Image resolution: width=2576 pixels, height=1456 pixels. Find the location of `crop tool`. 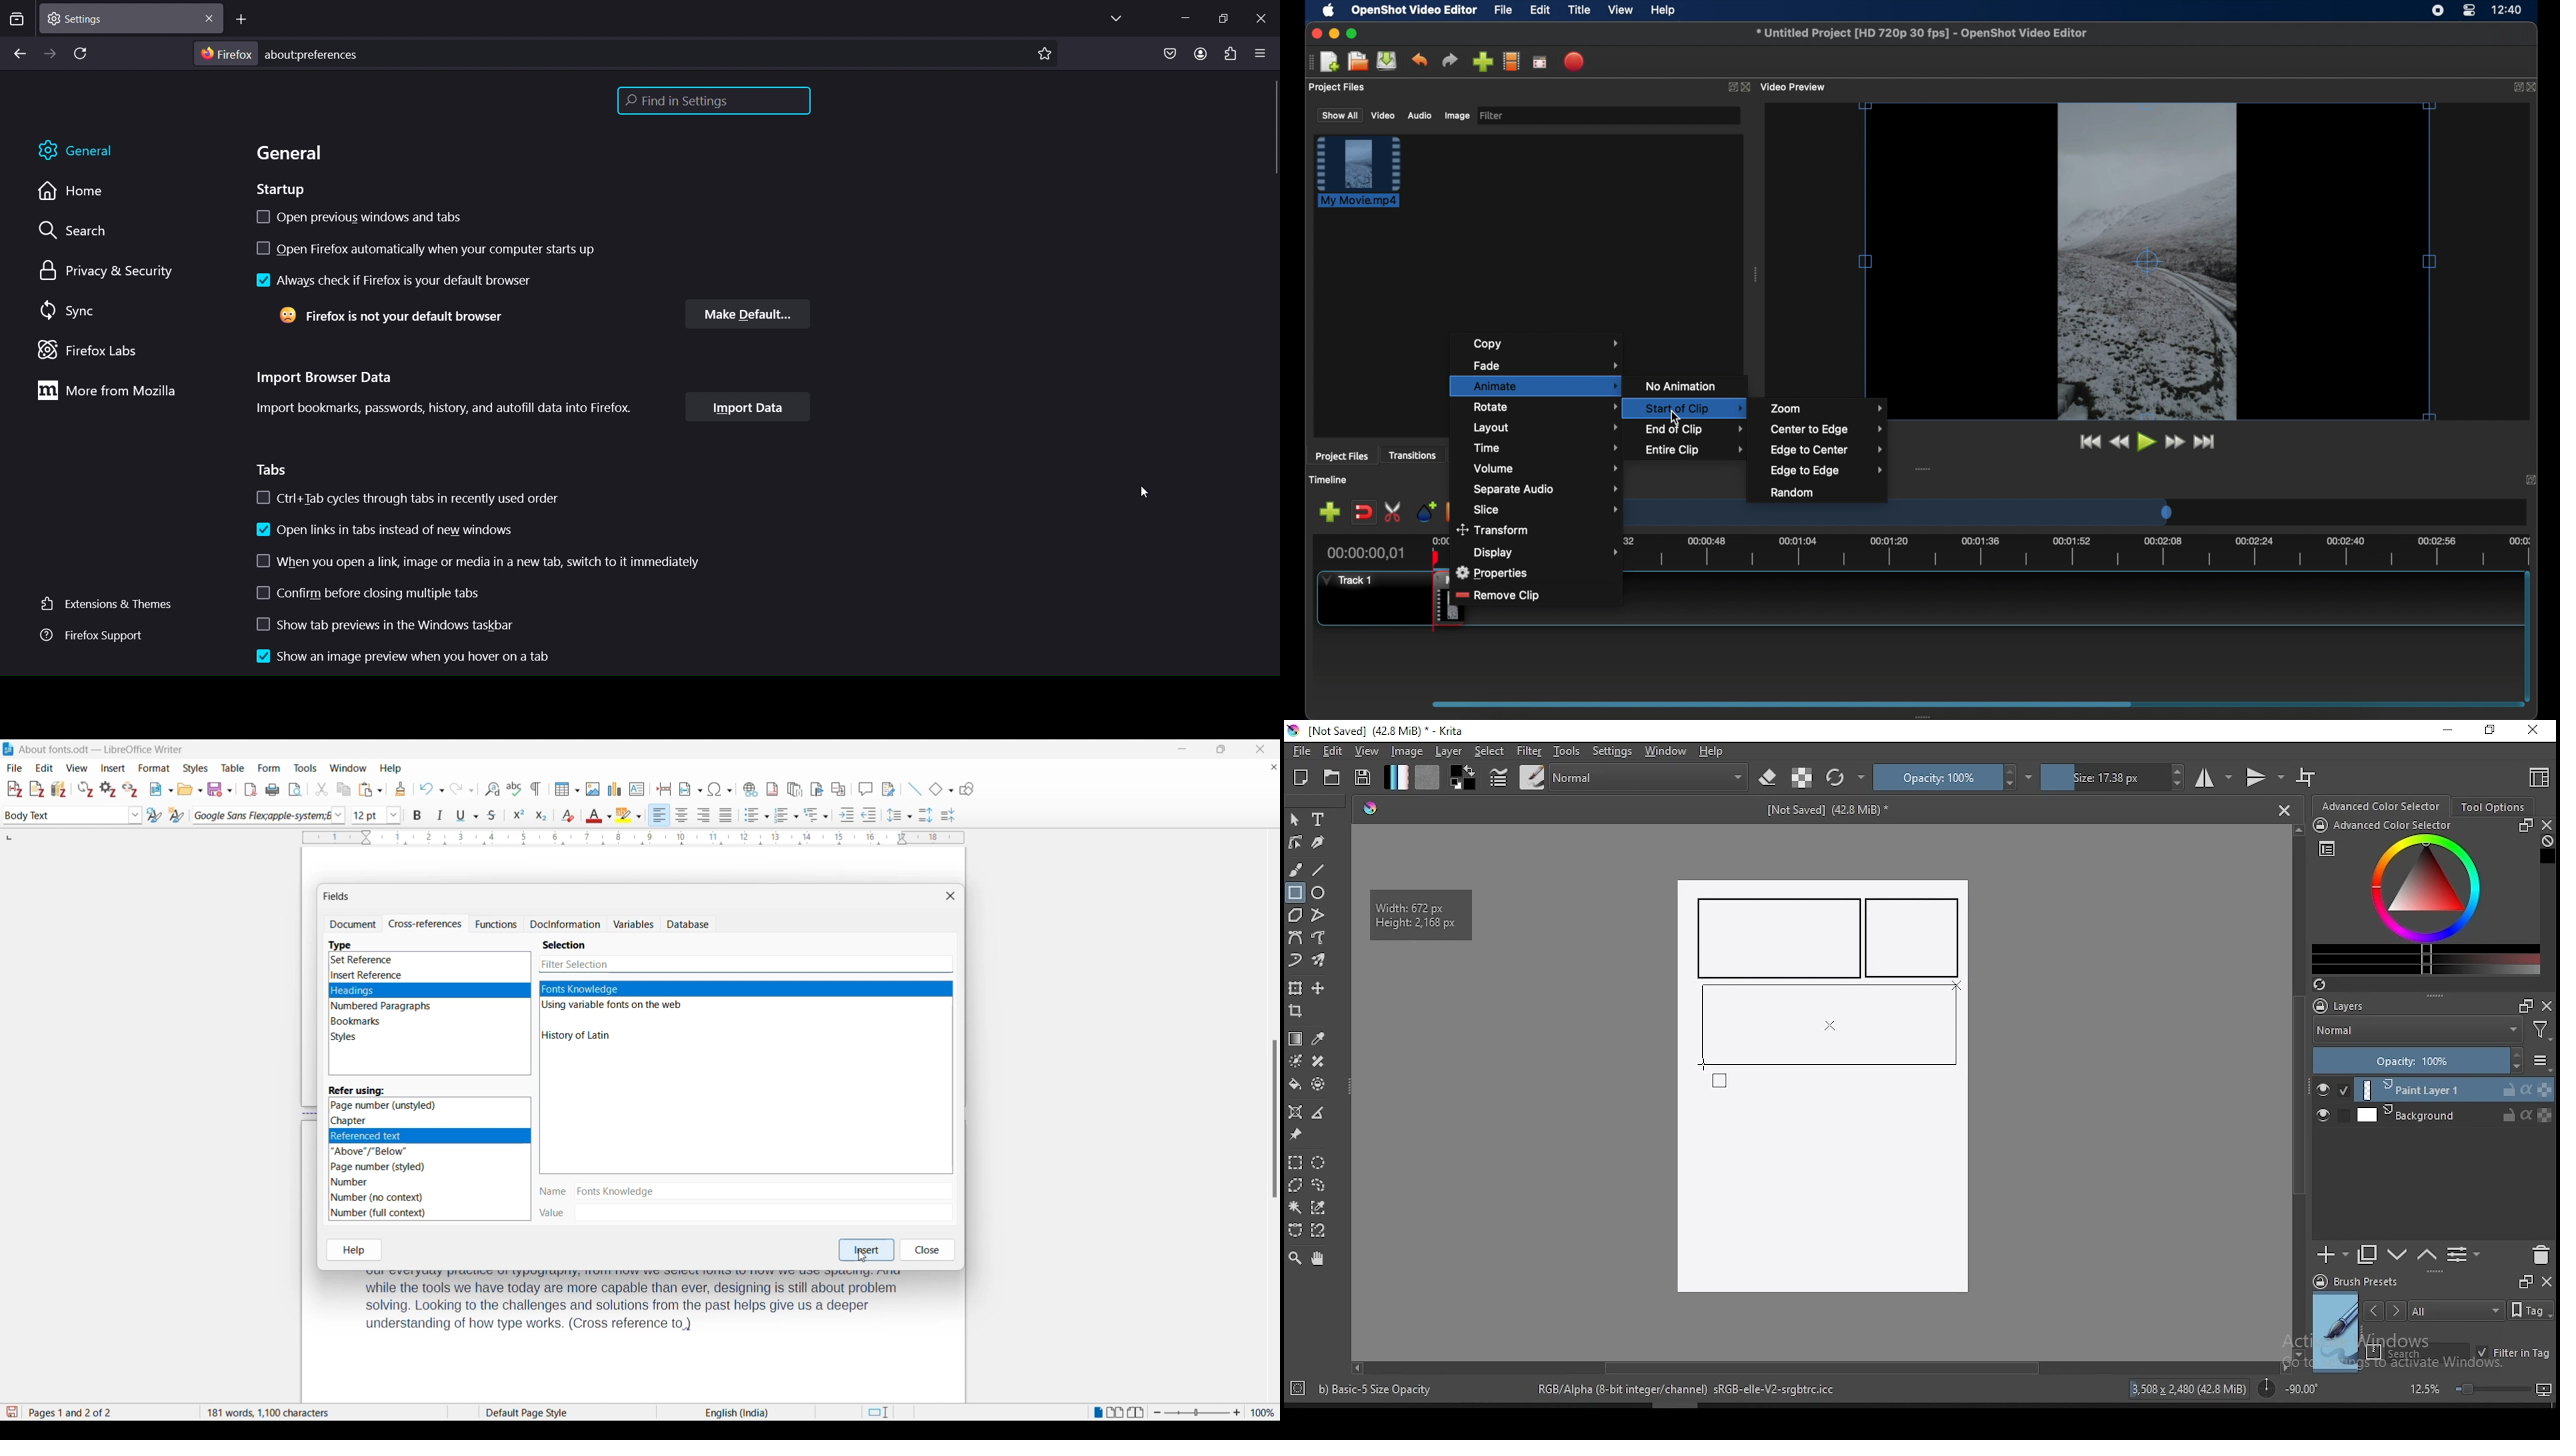

crop tool is located at coordinates (1298, 1013).